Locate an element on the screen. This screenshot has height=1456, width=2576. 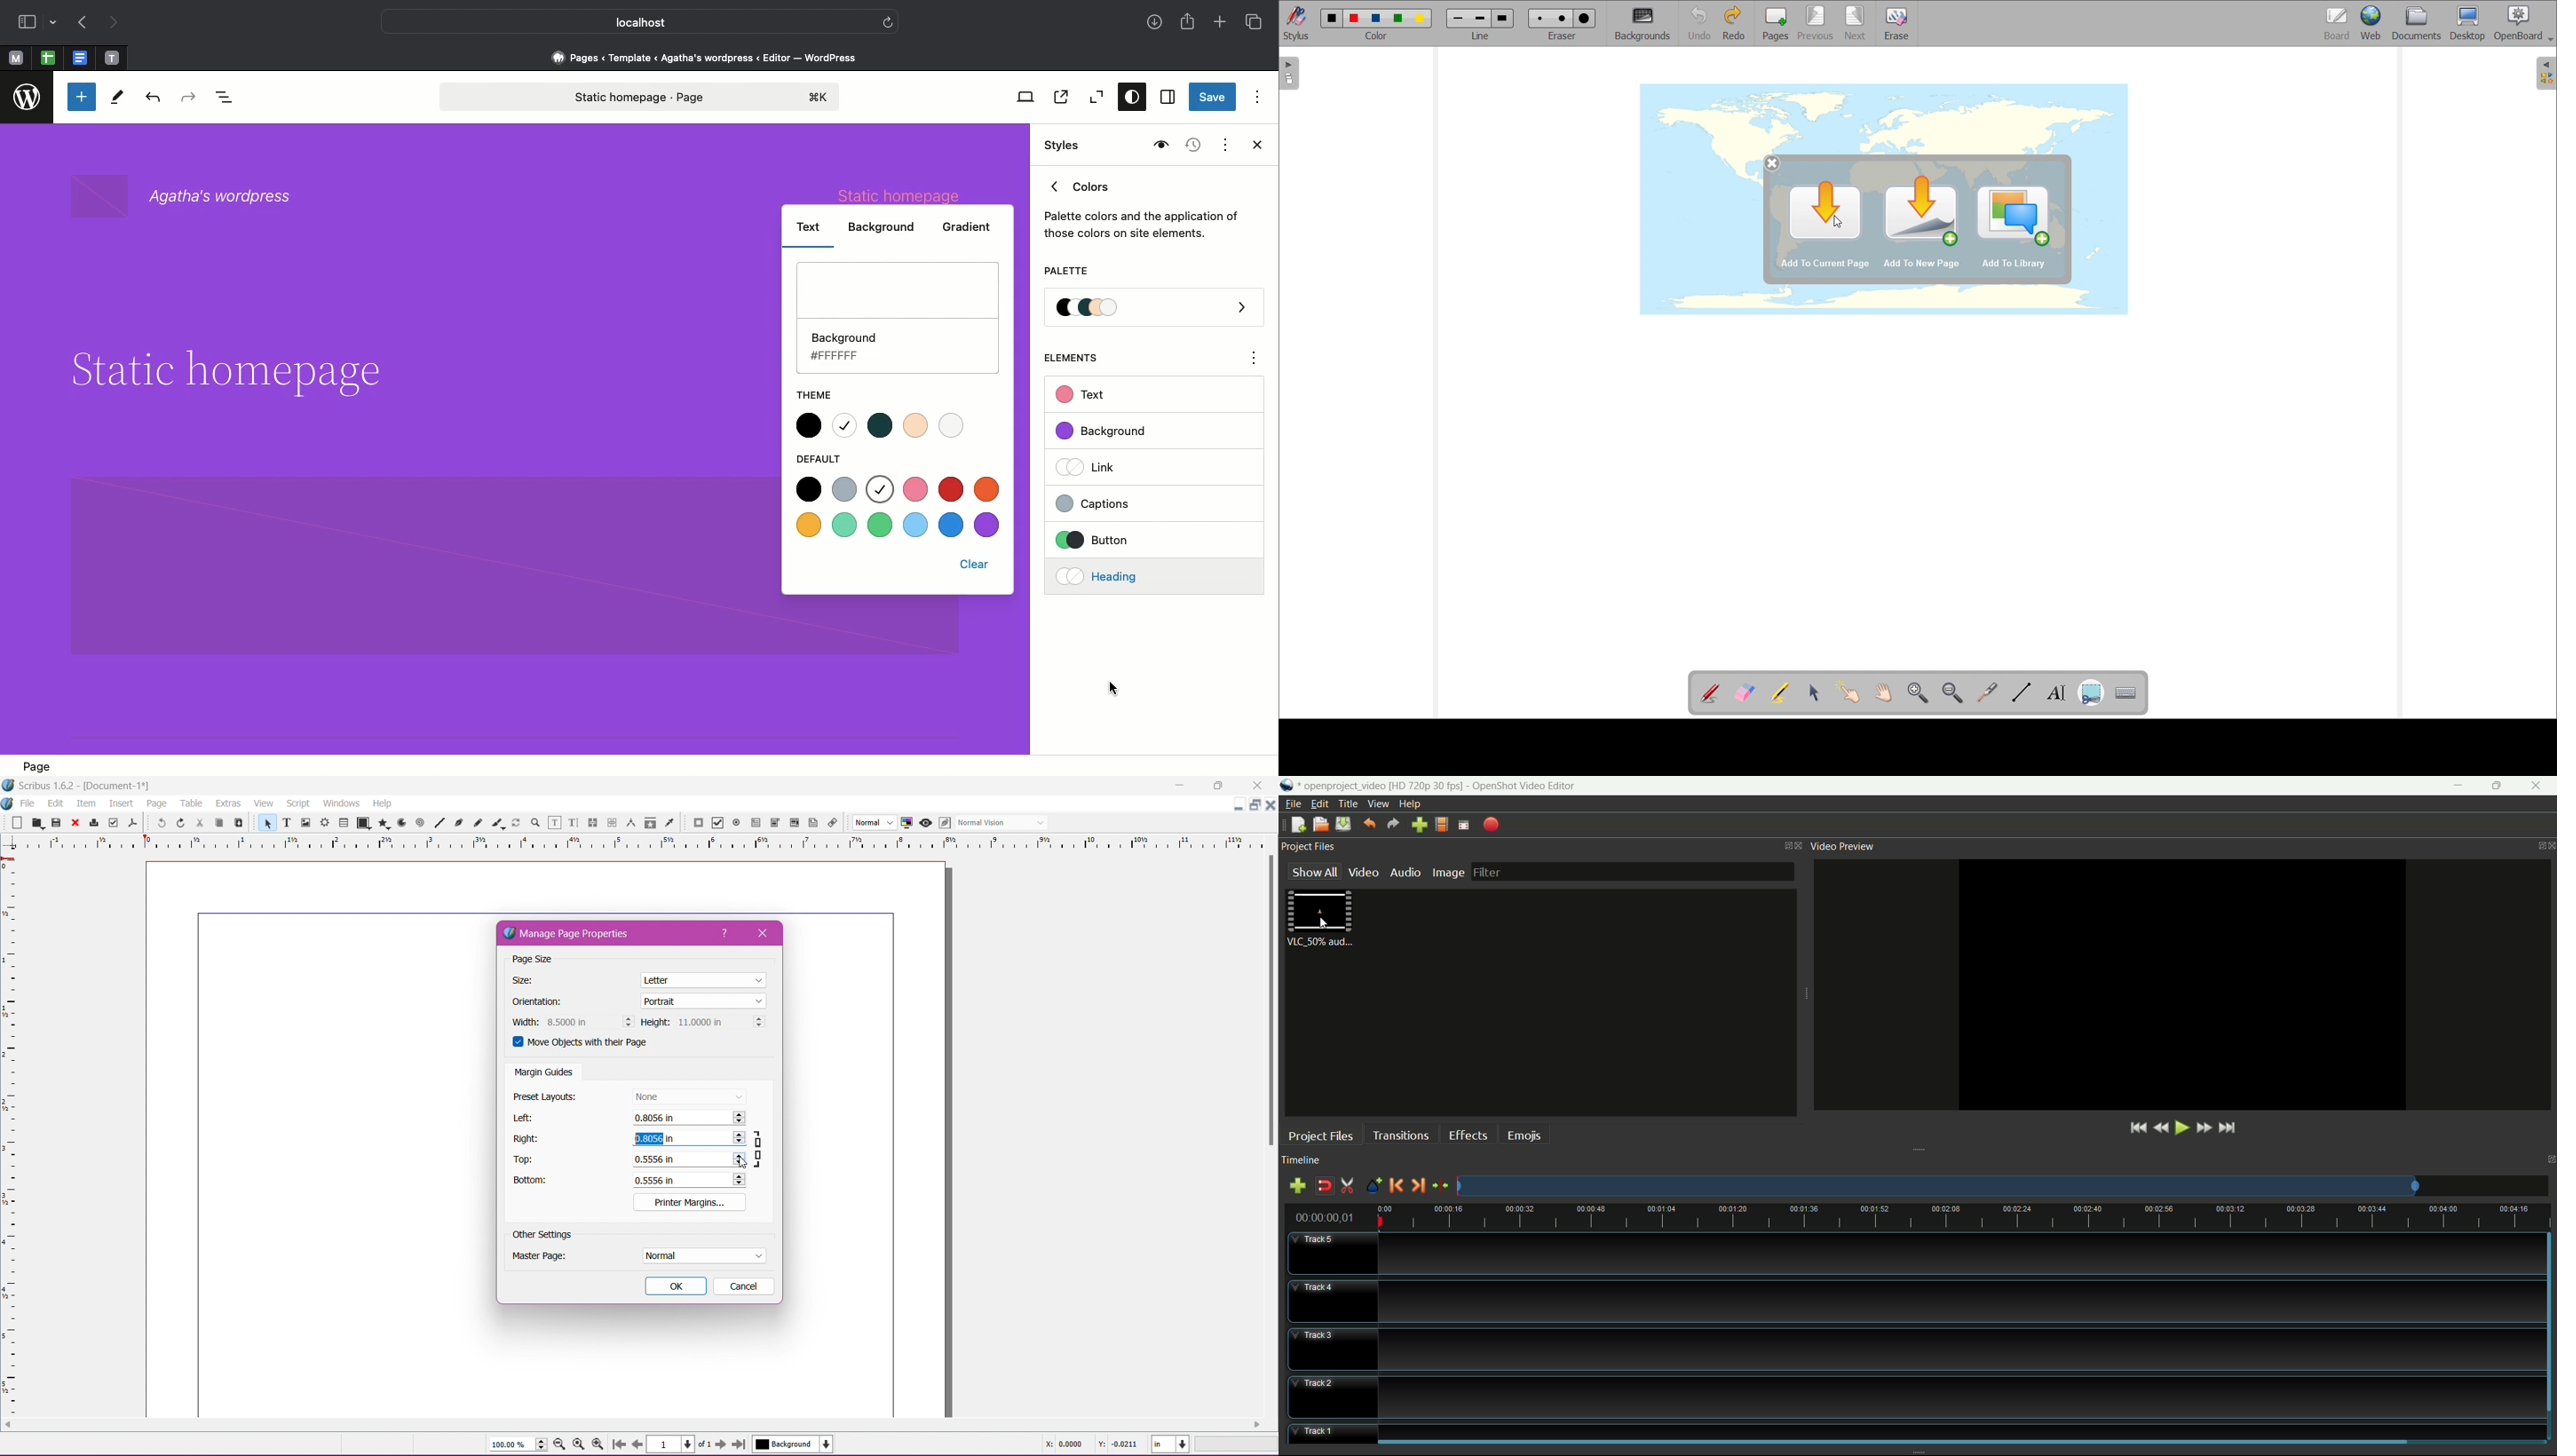
Cursor Coordinate -Y  is located at coordinates (1116, 1446).